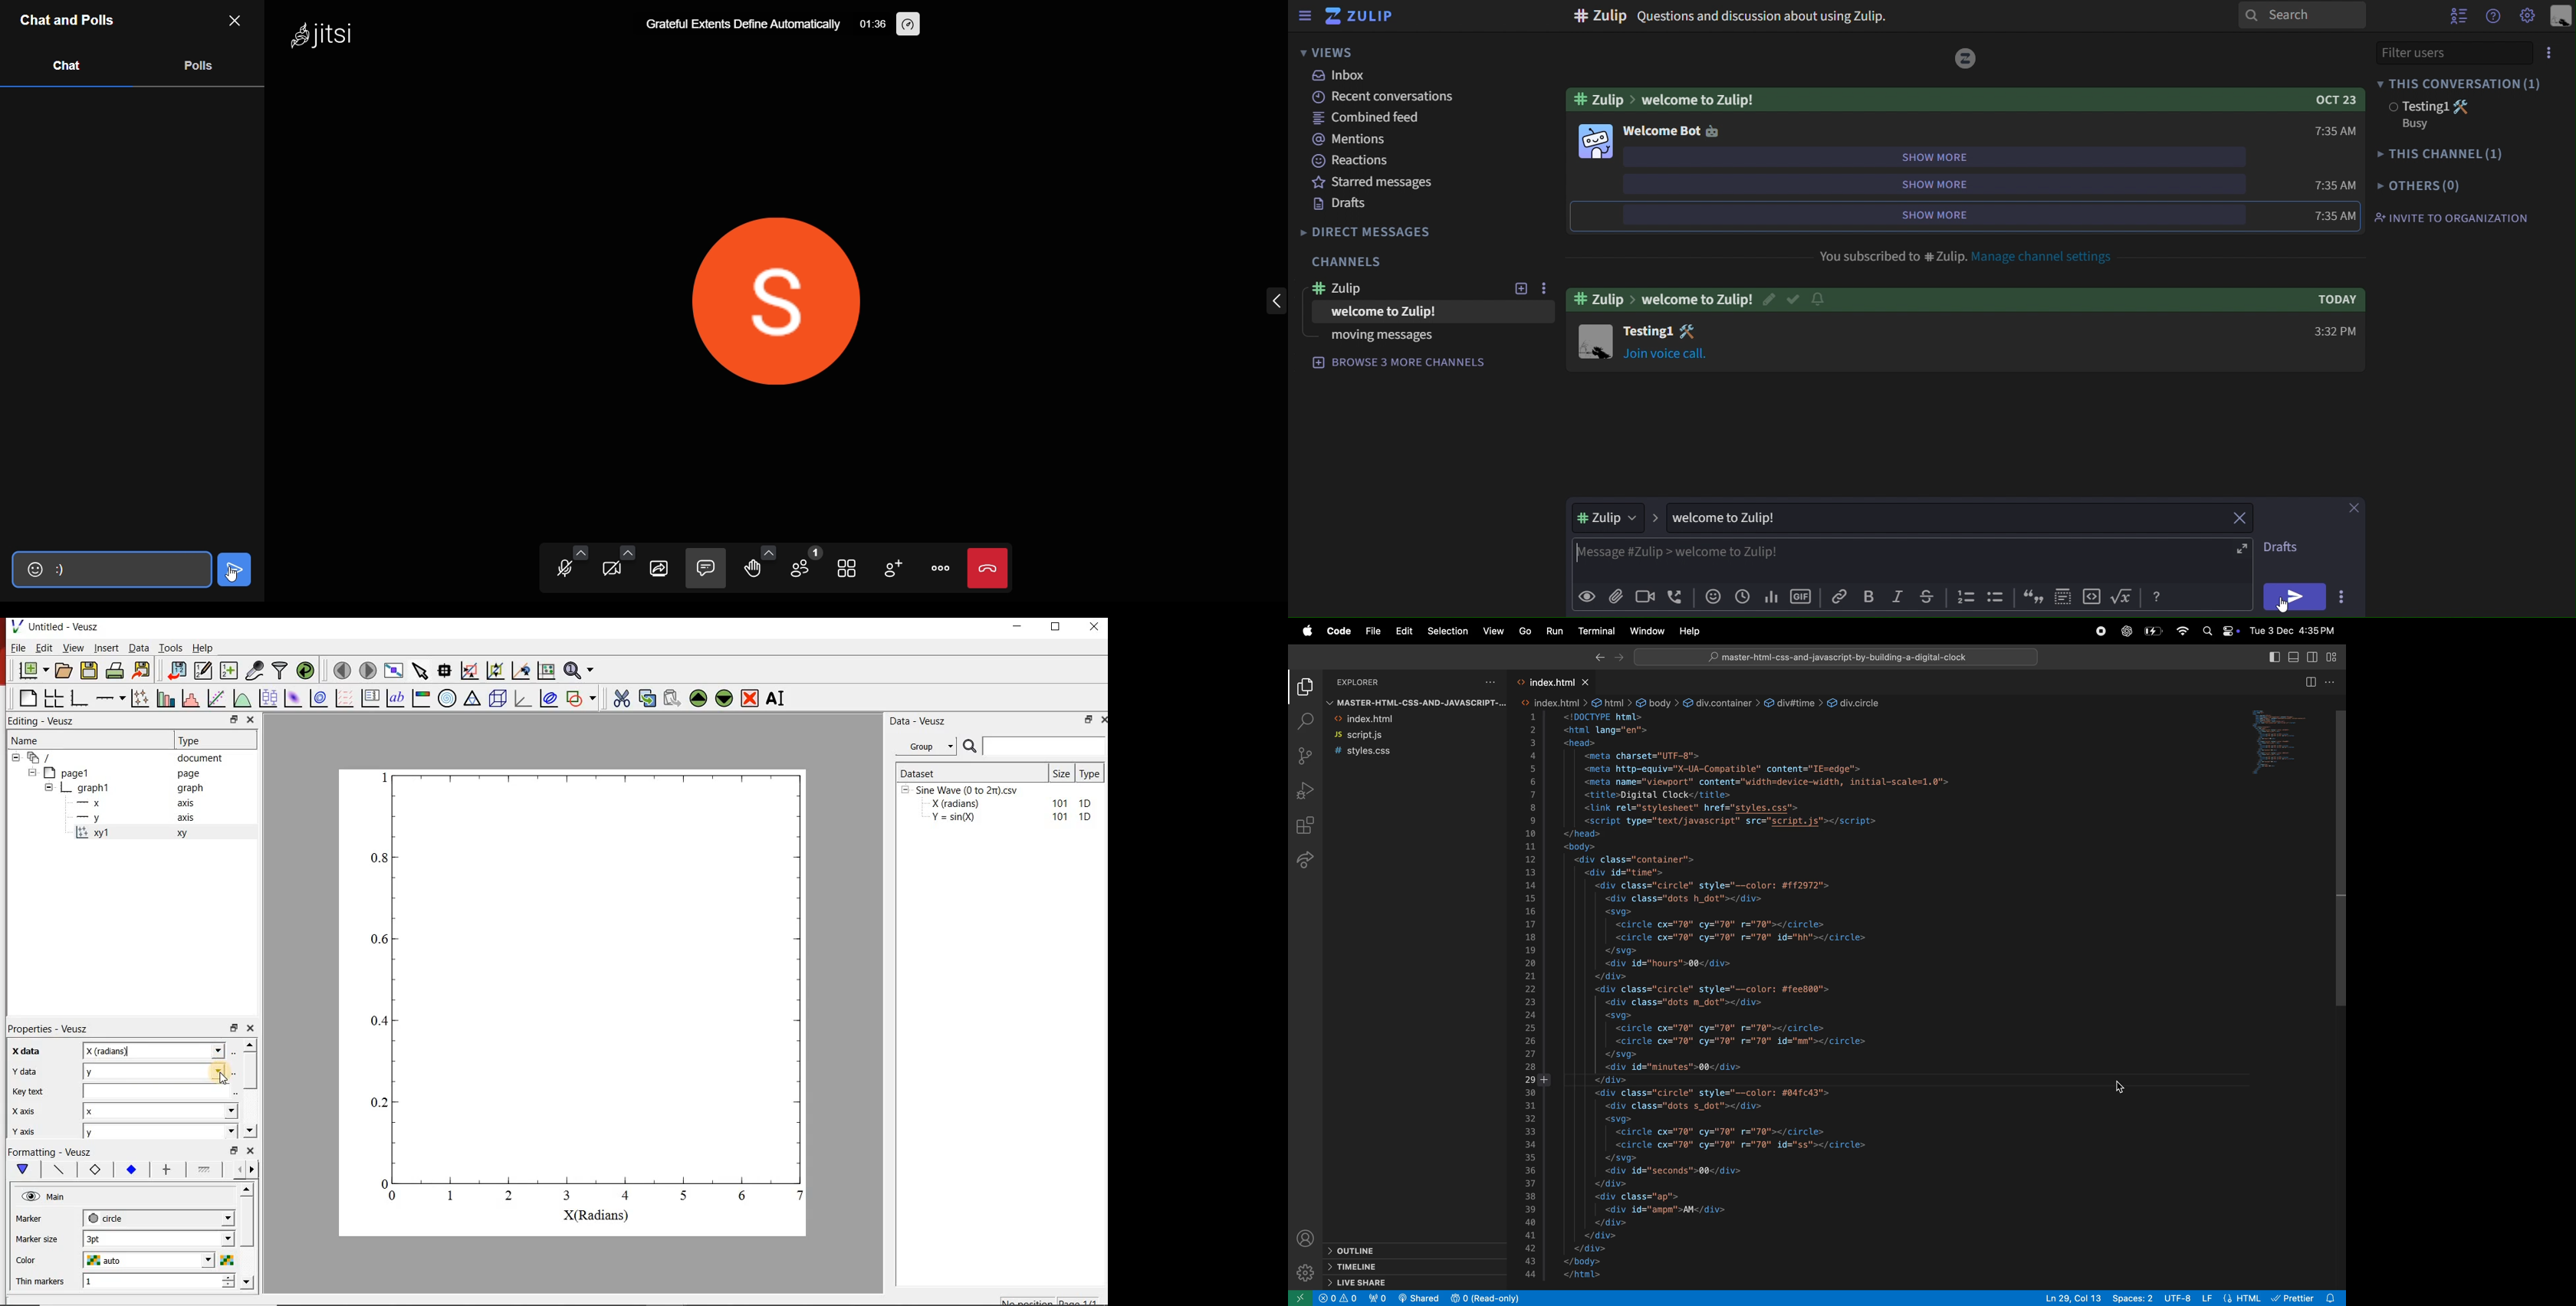  I want to click on forward, so click(1620, 658).